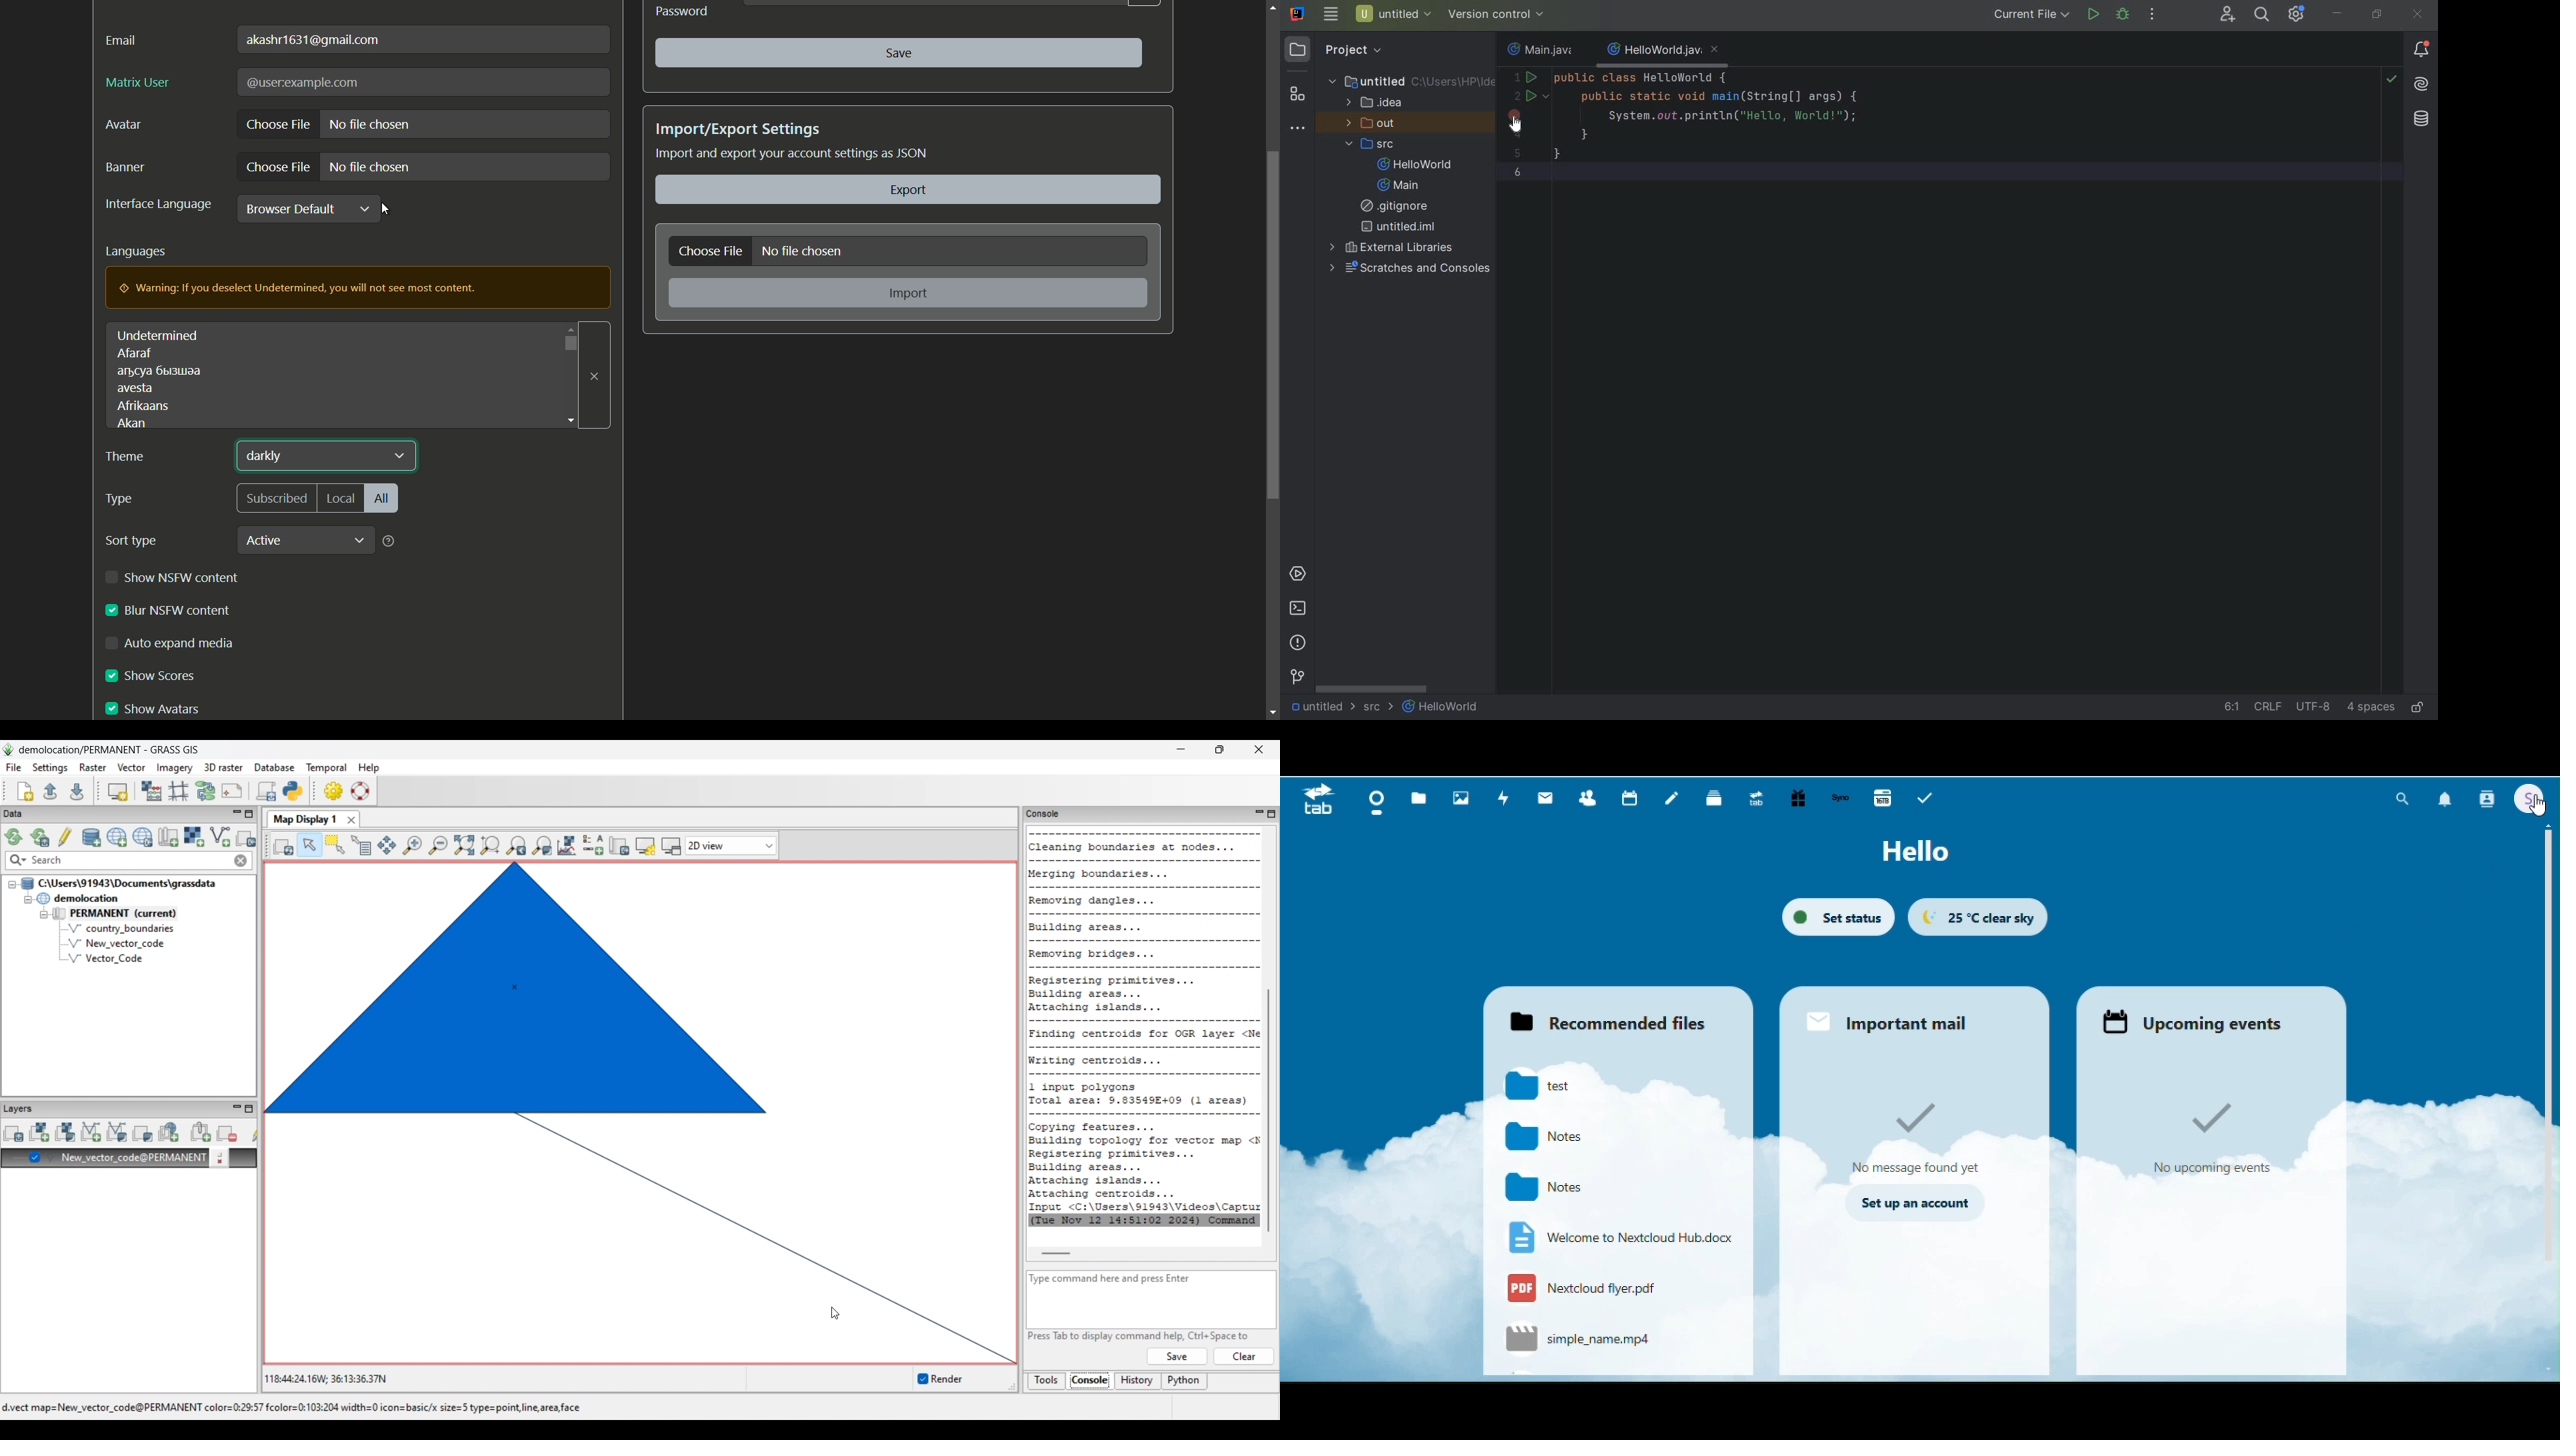  Describe the element at coordinates (125, 457) in the screenshot. I see `theme` at that location.